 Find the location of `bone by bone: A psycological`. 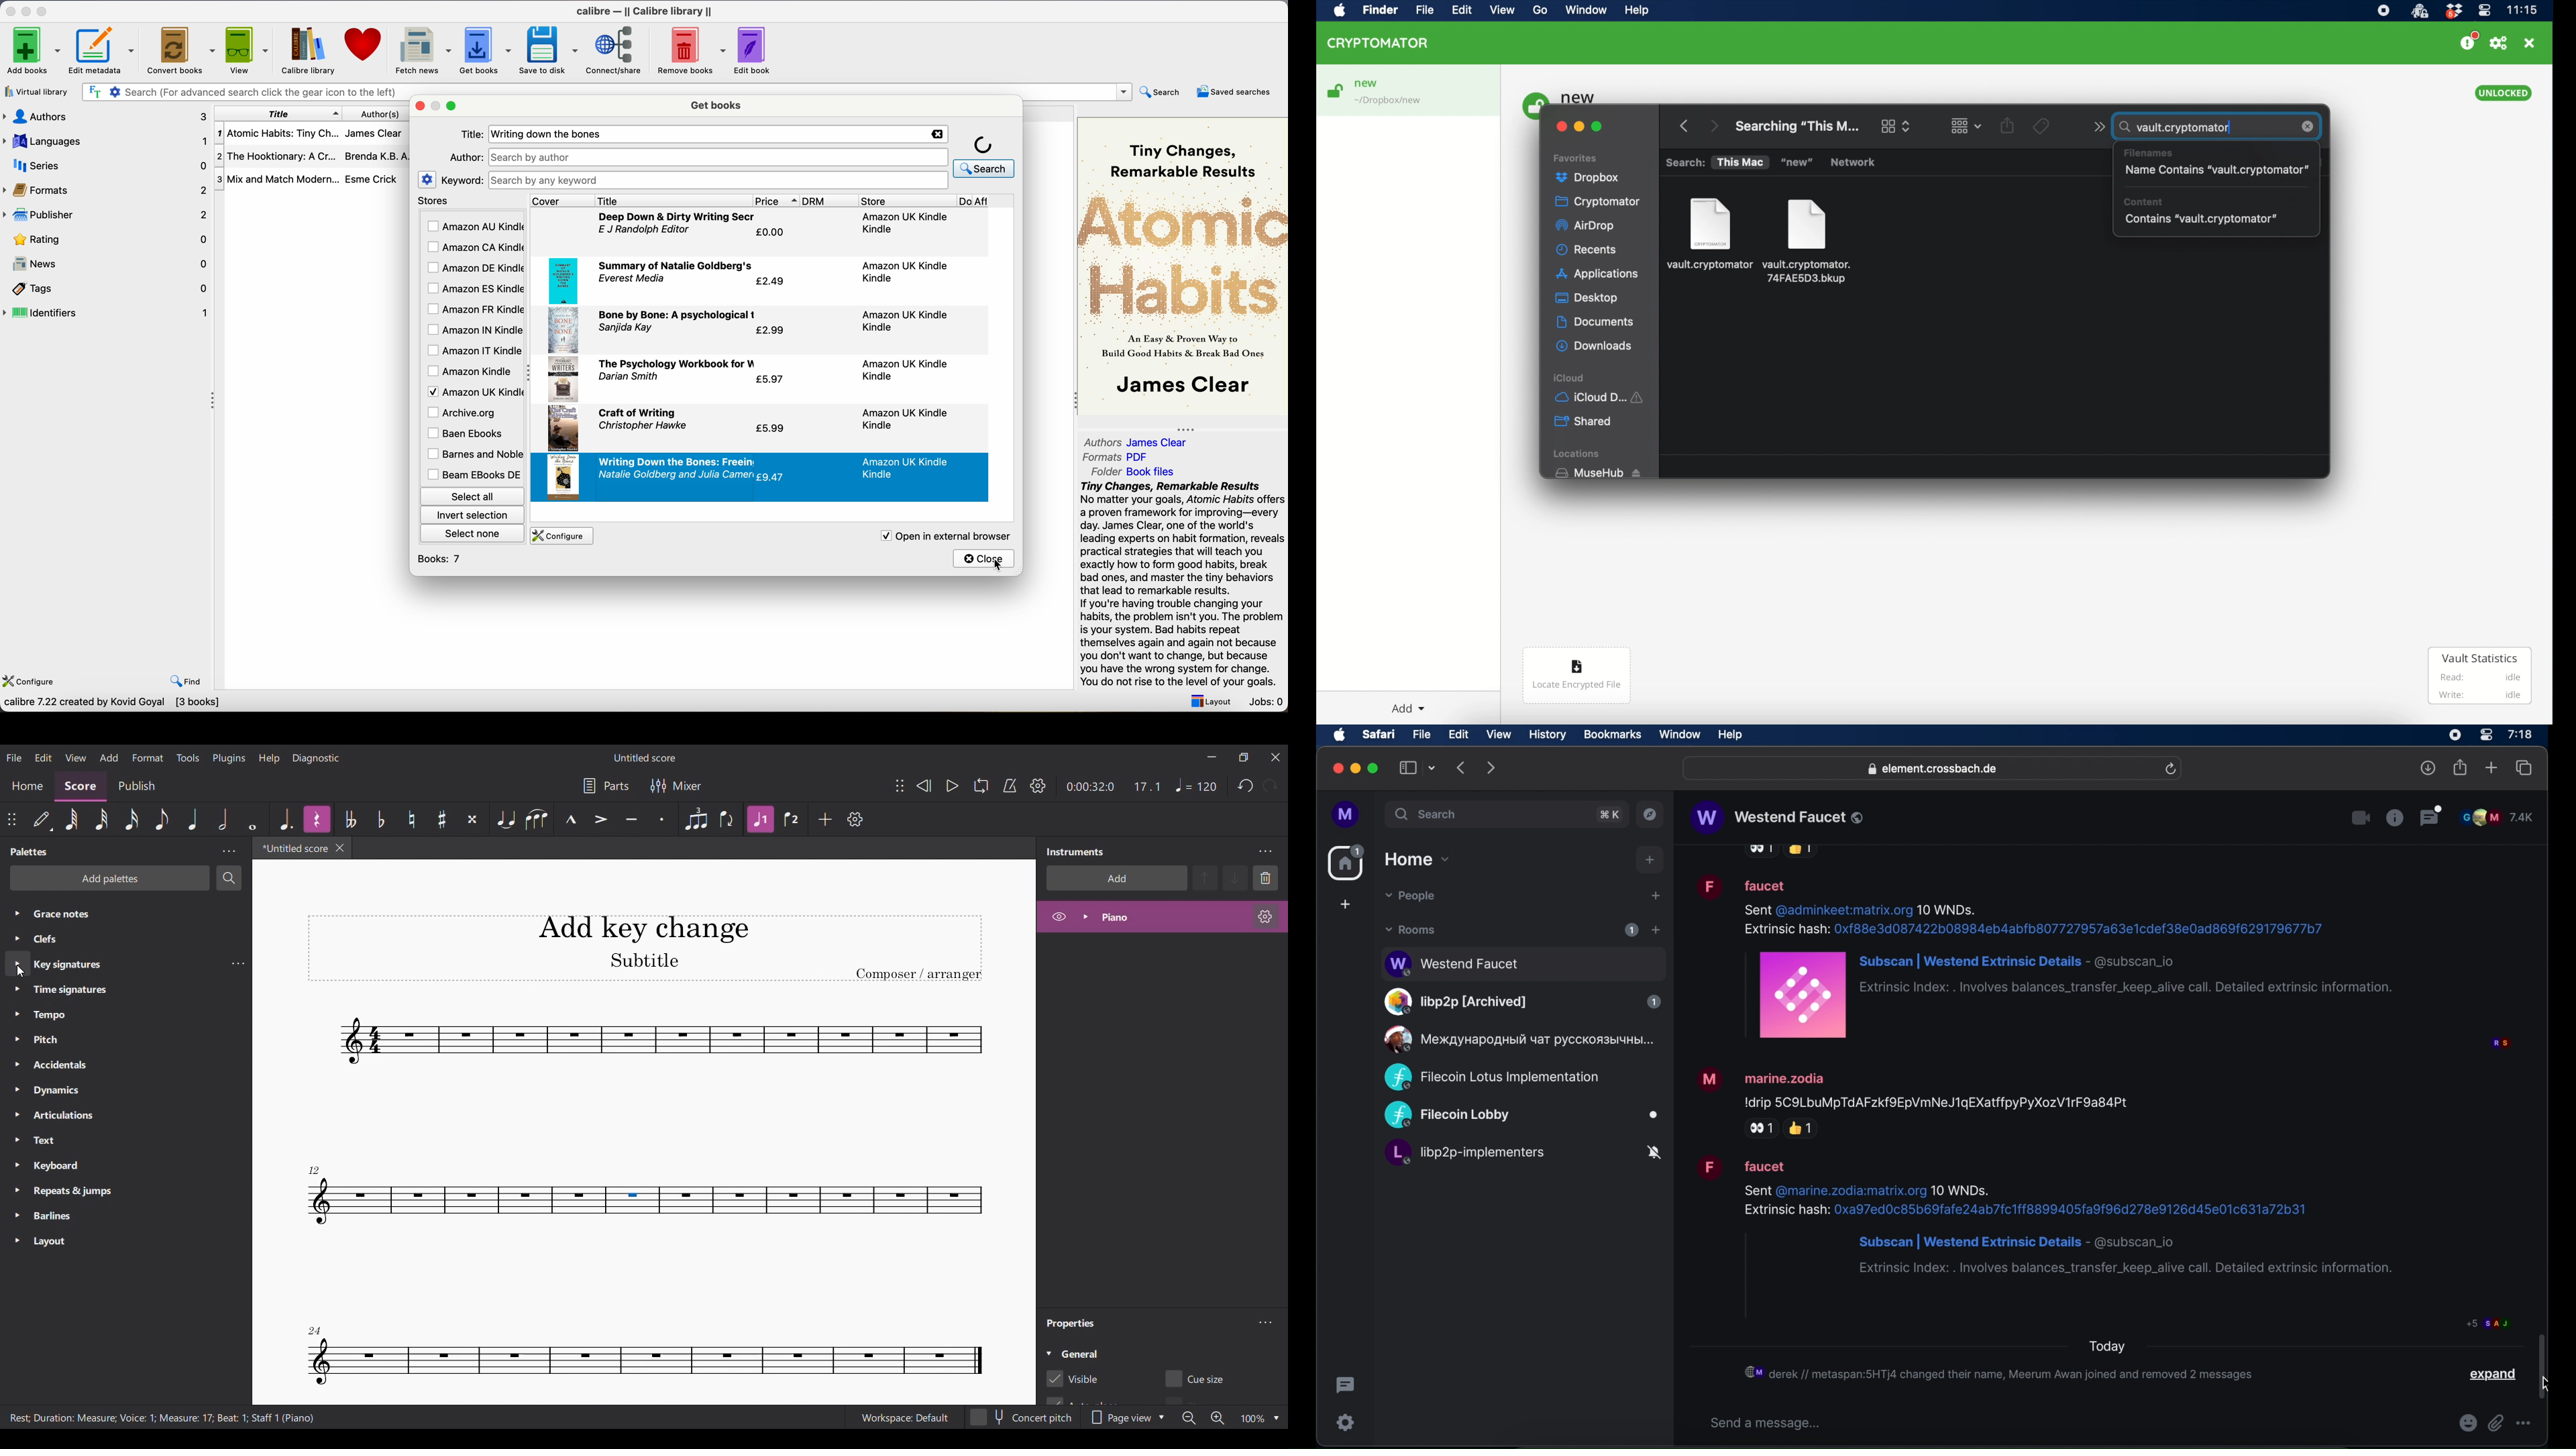

bone by bone: A psycological is located at coordinates (678, 316).